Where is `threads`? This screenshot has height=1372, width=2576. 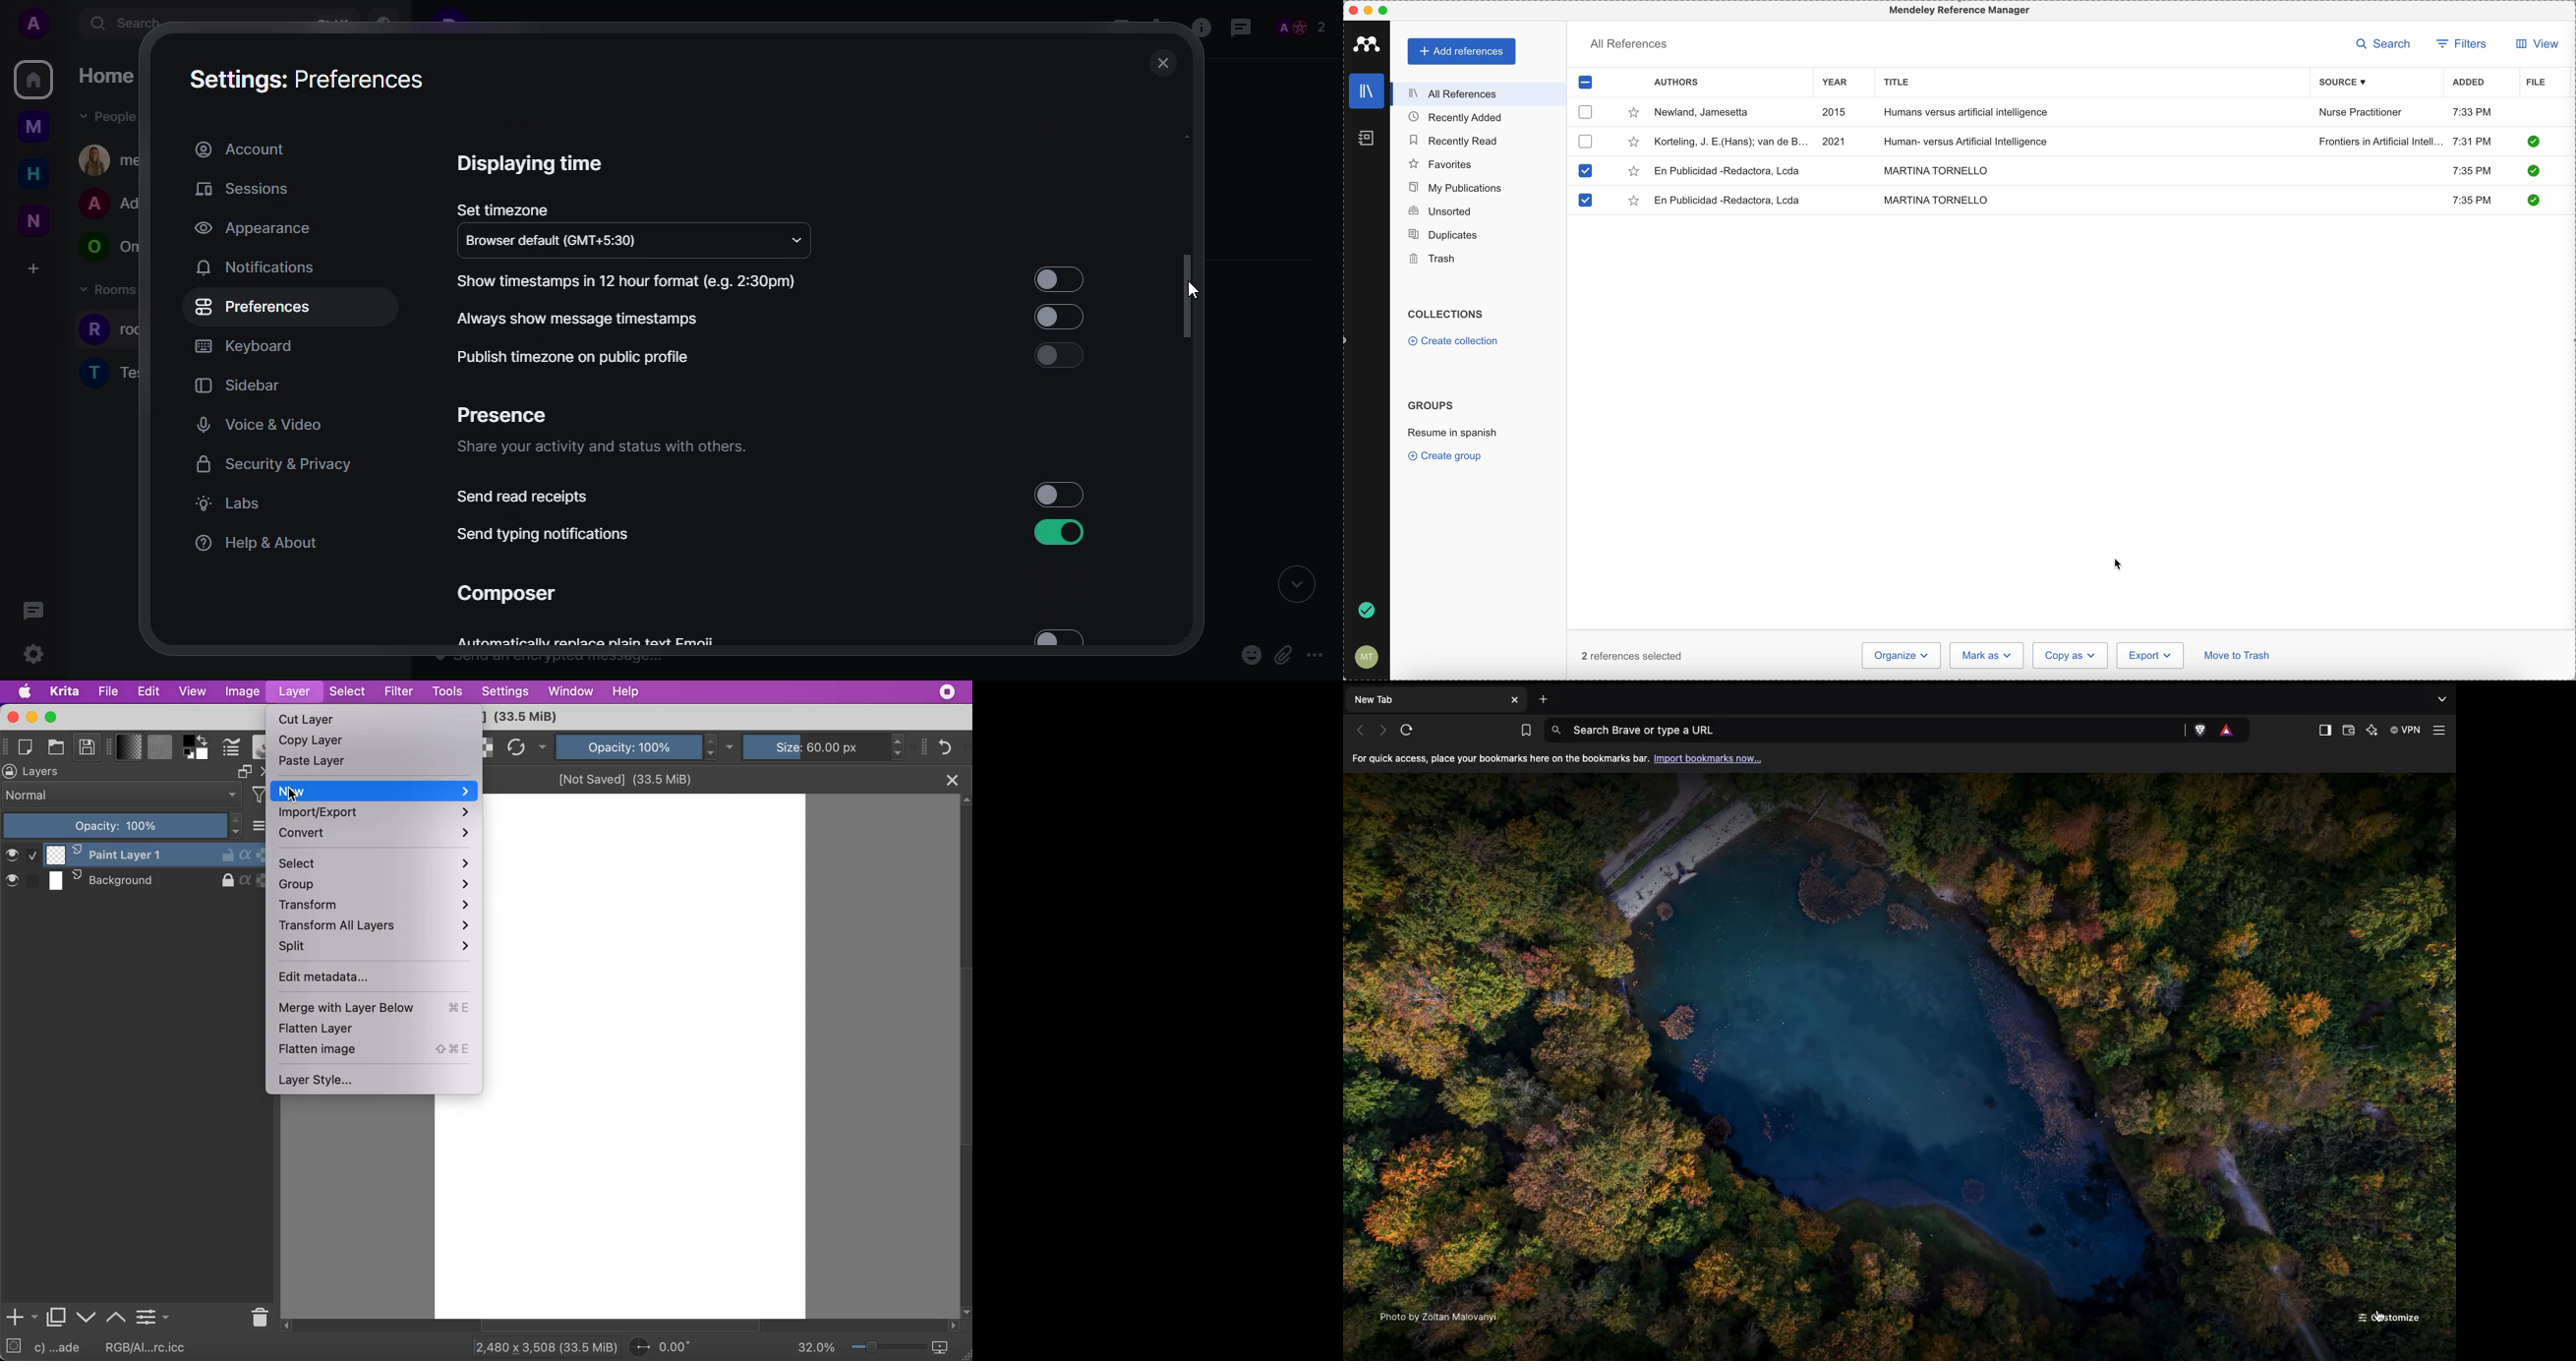
threads is located at coordinates (1241, 27).